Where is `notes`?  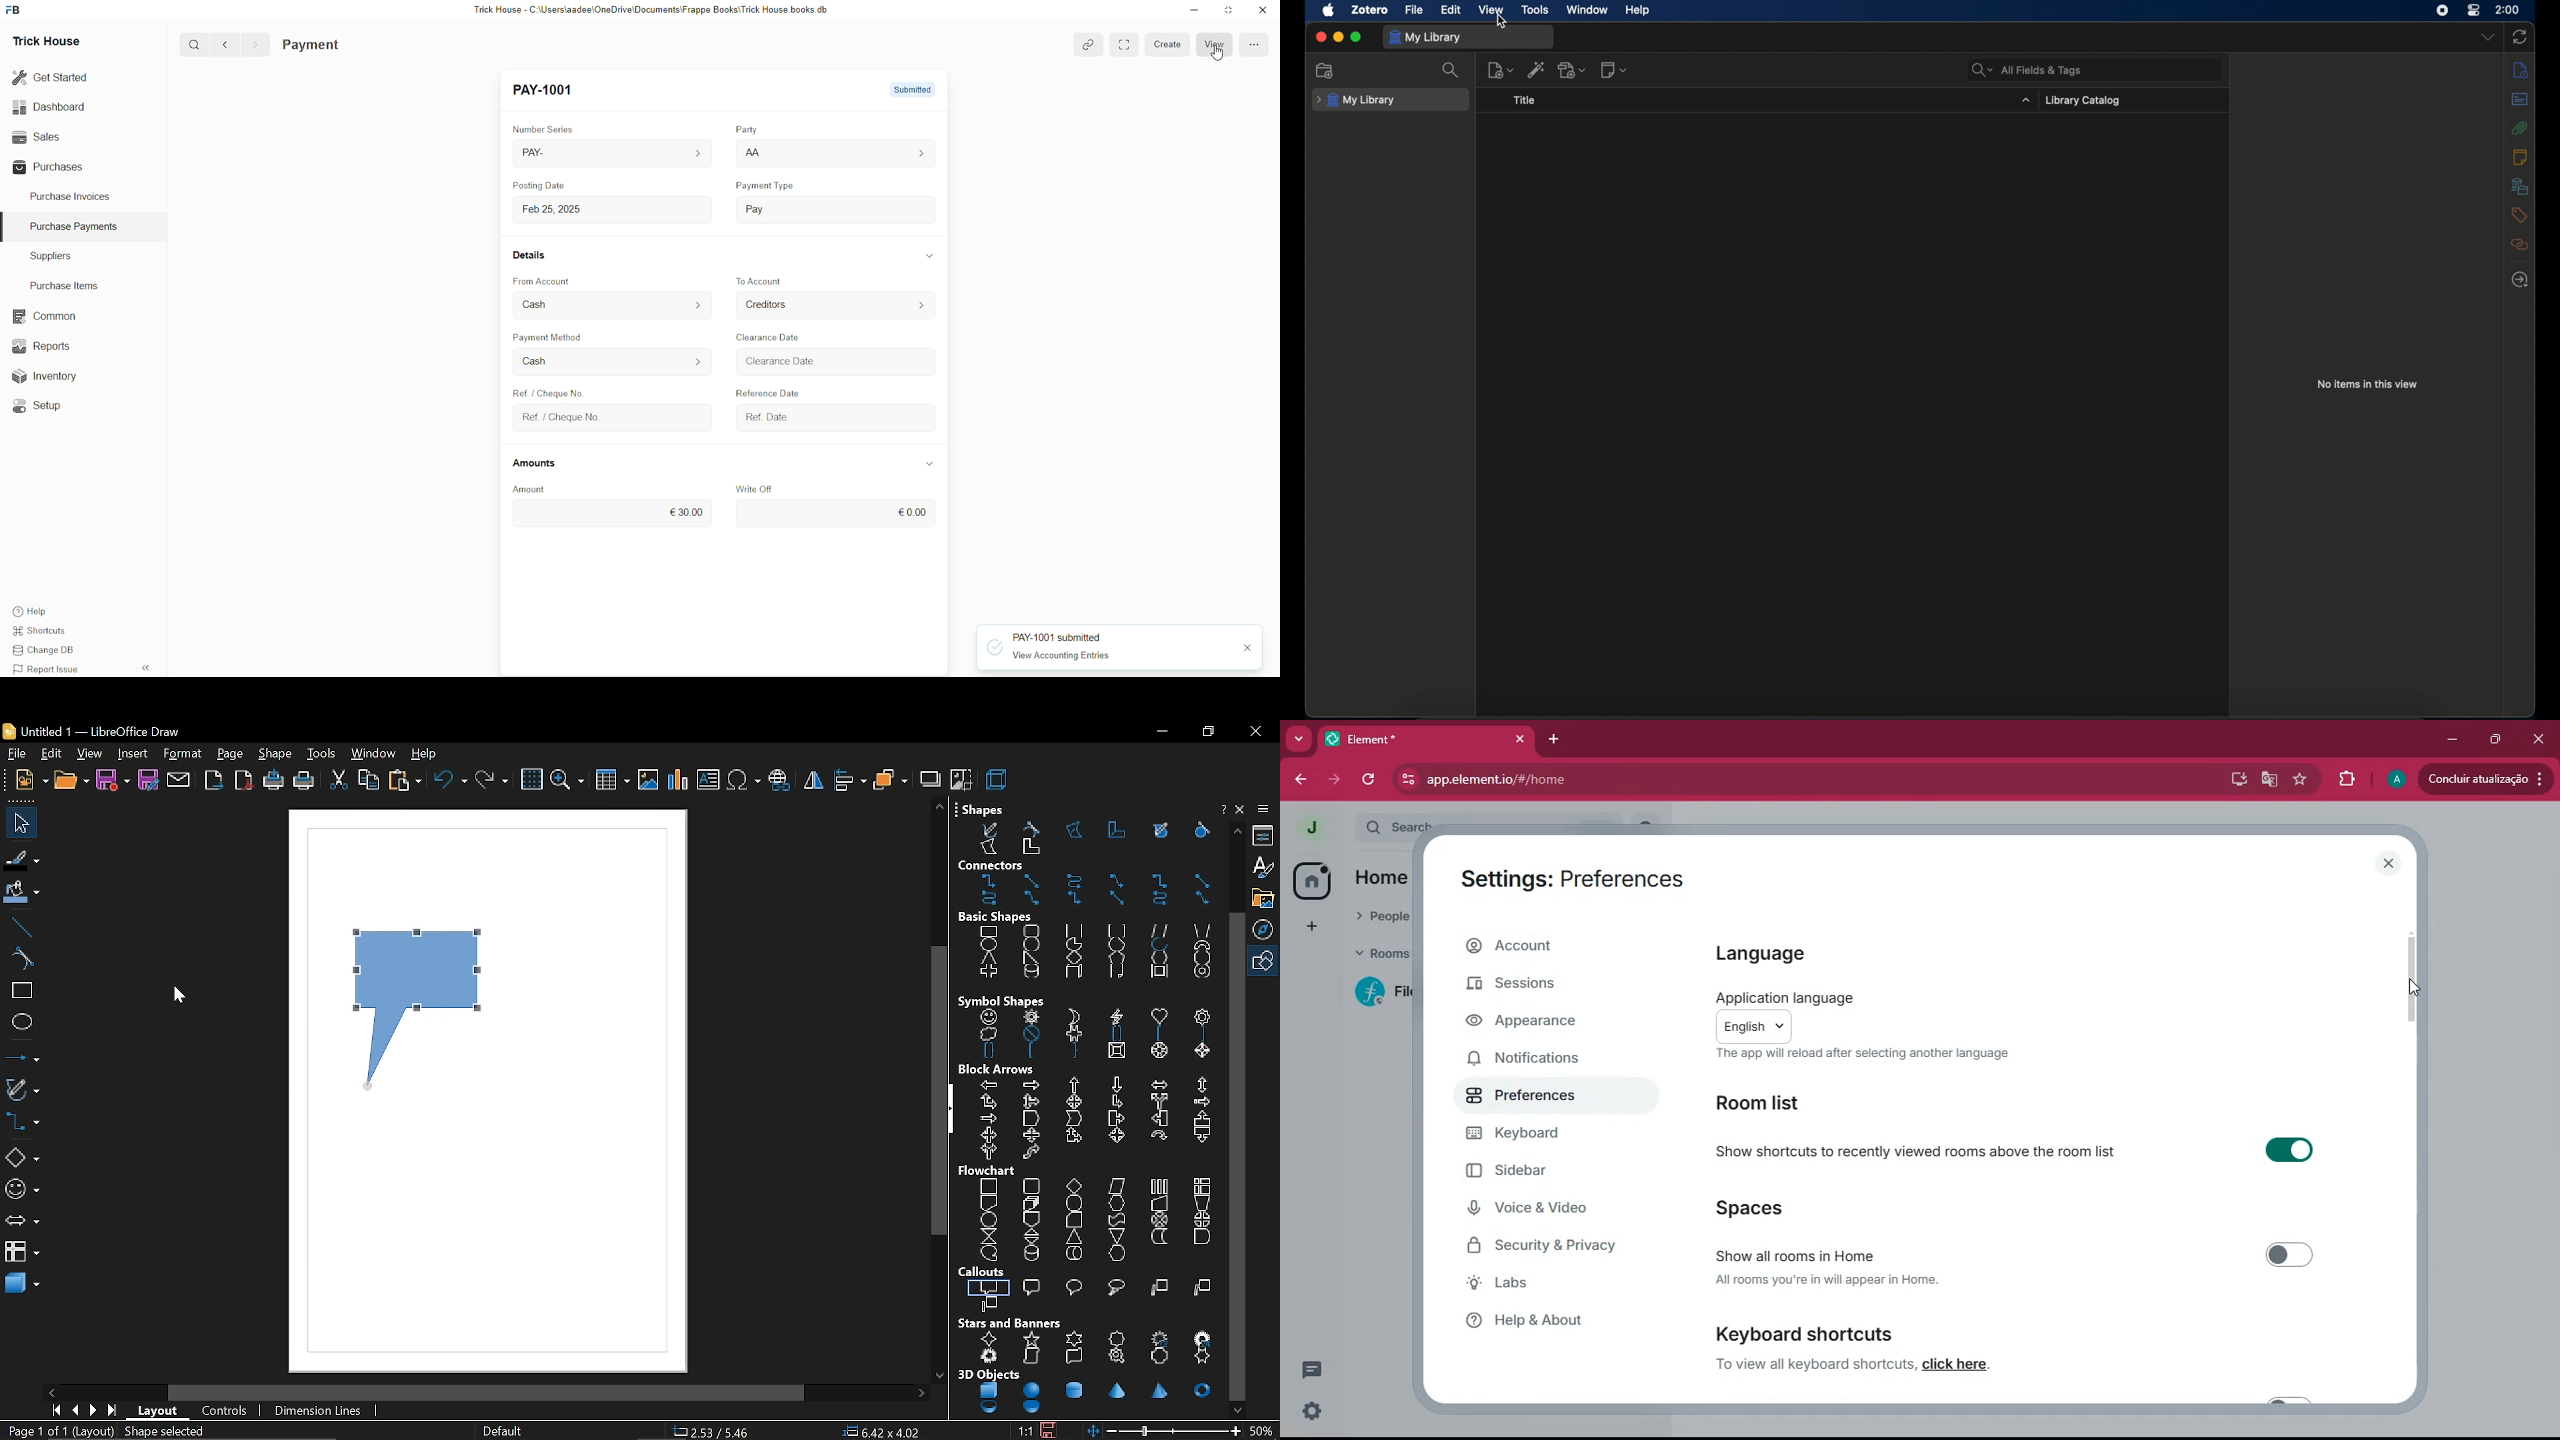
notes is located at coordinates (2521, 157).